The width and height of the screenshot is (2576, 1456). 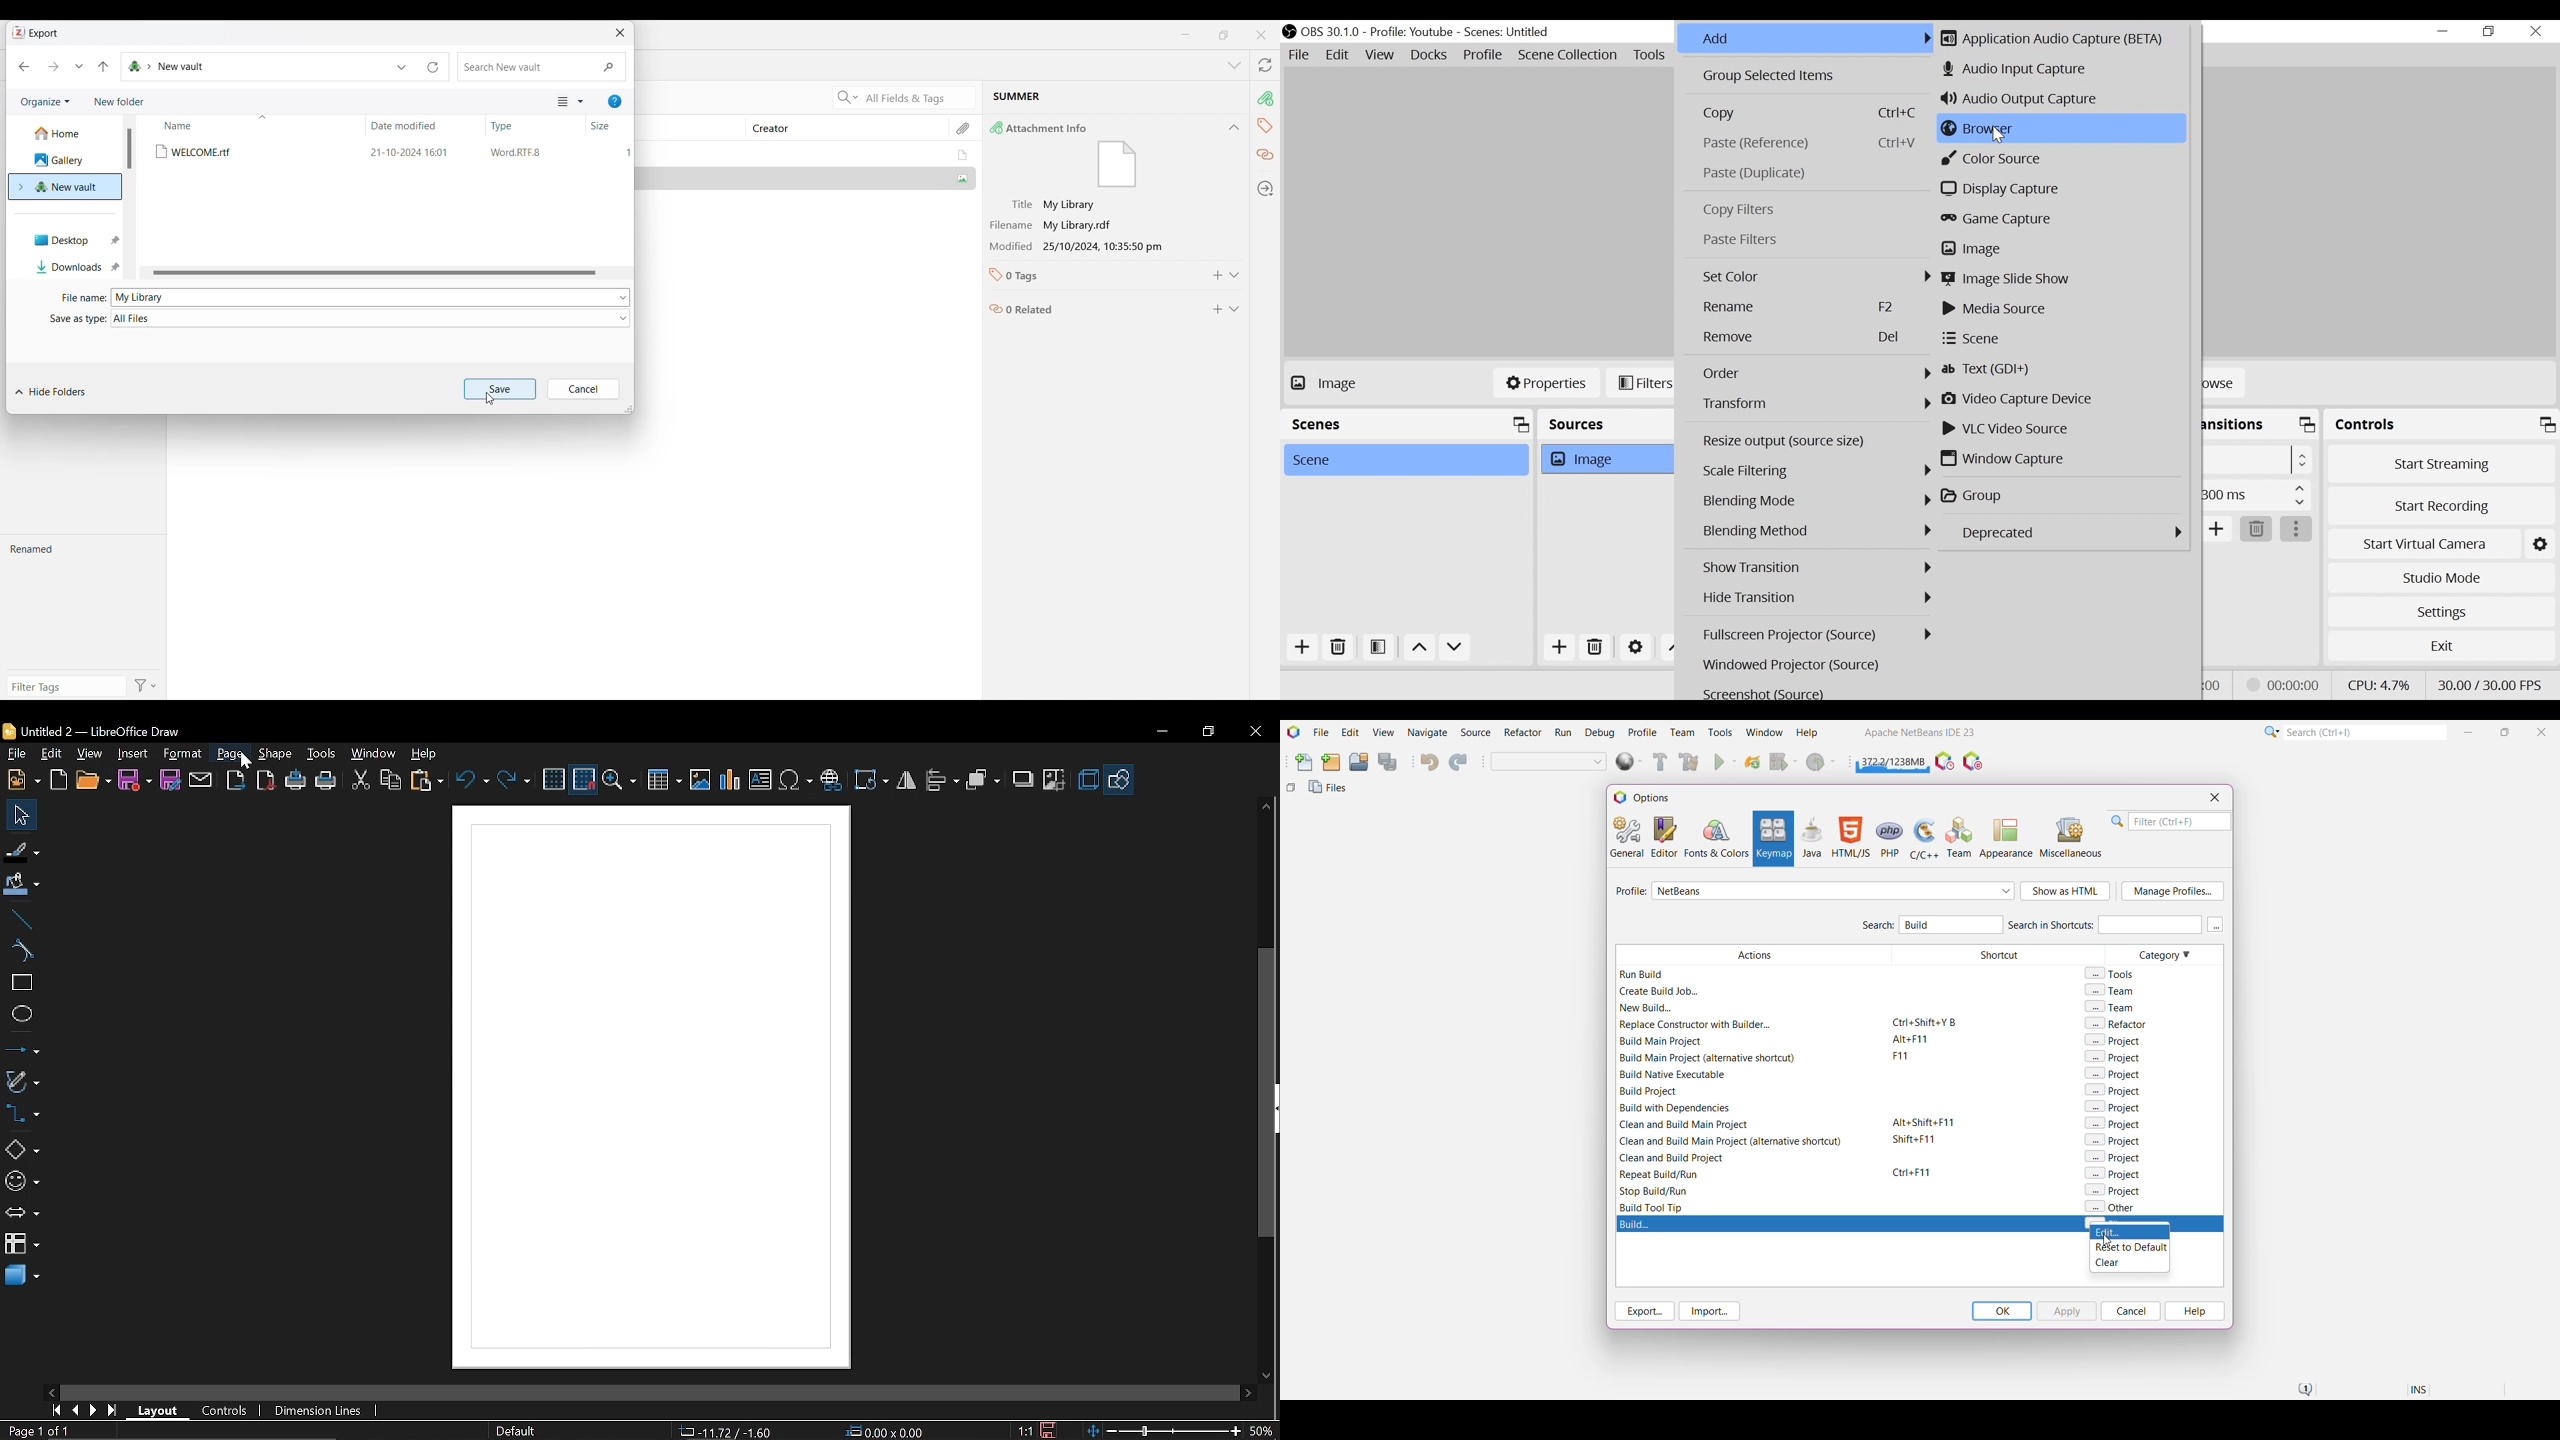 I want to click on Scene Collection, so click(x=1567, y=57).